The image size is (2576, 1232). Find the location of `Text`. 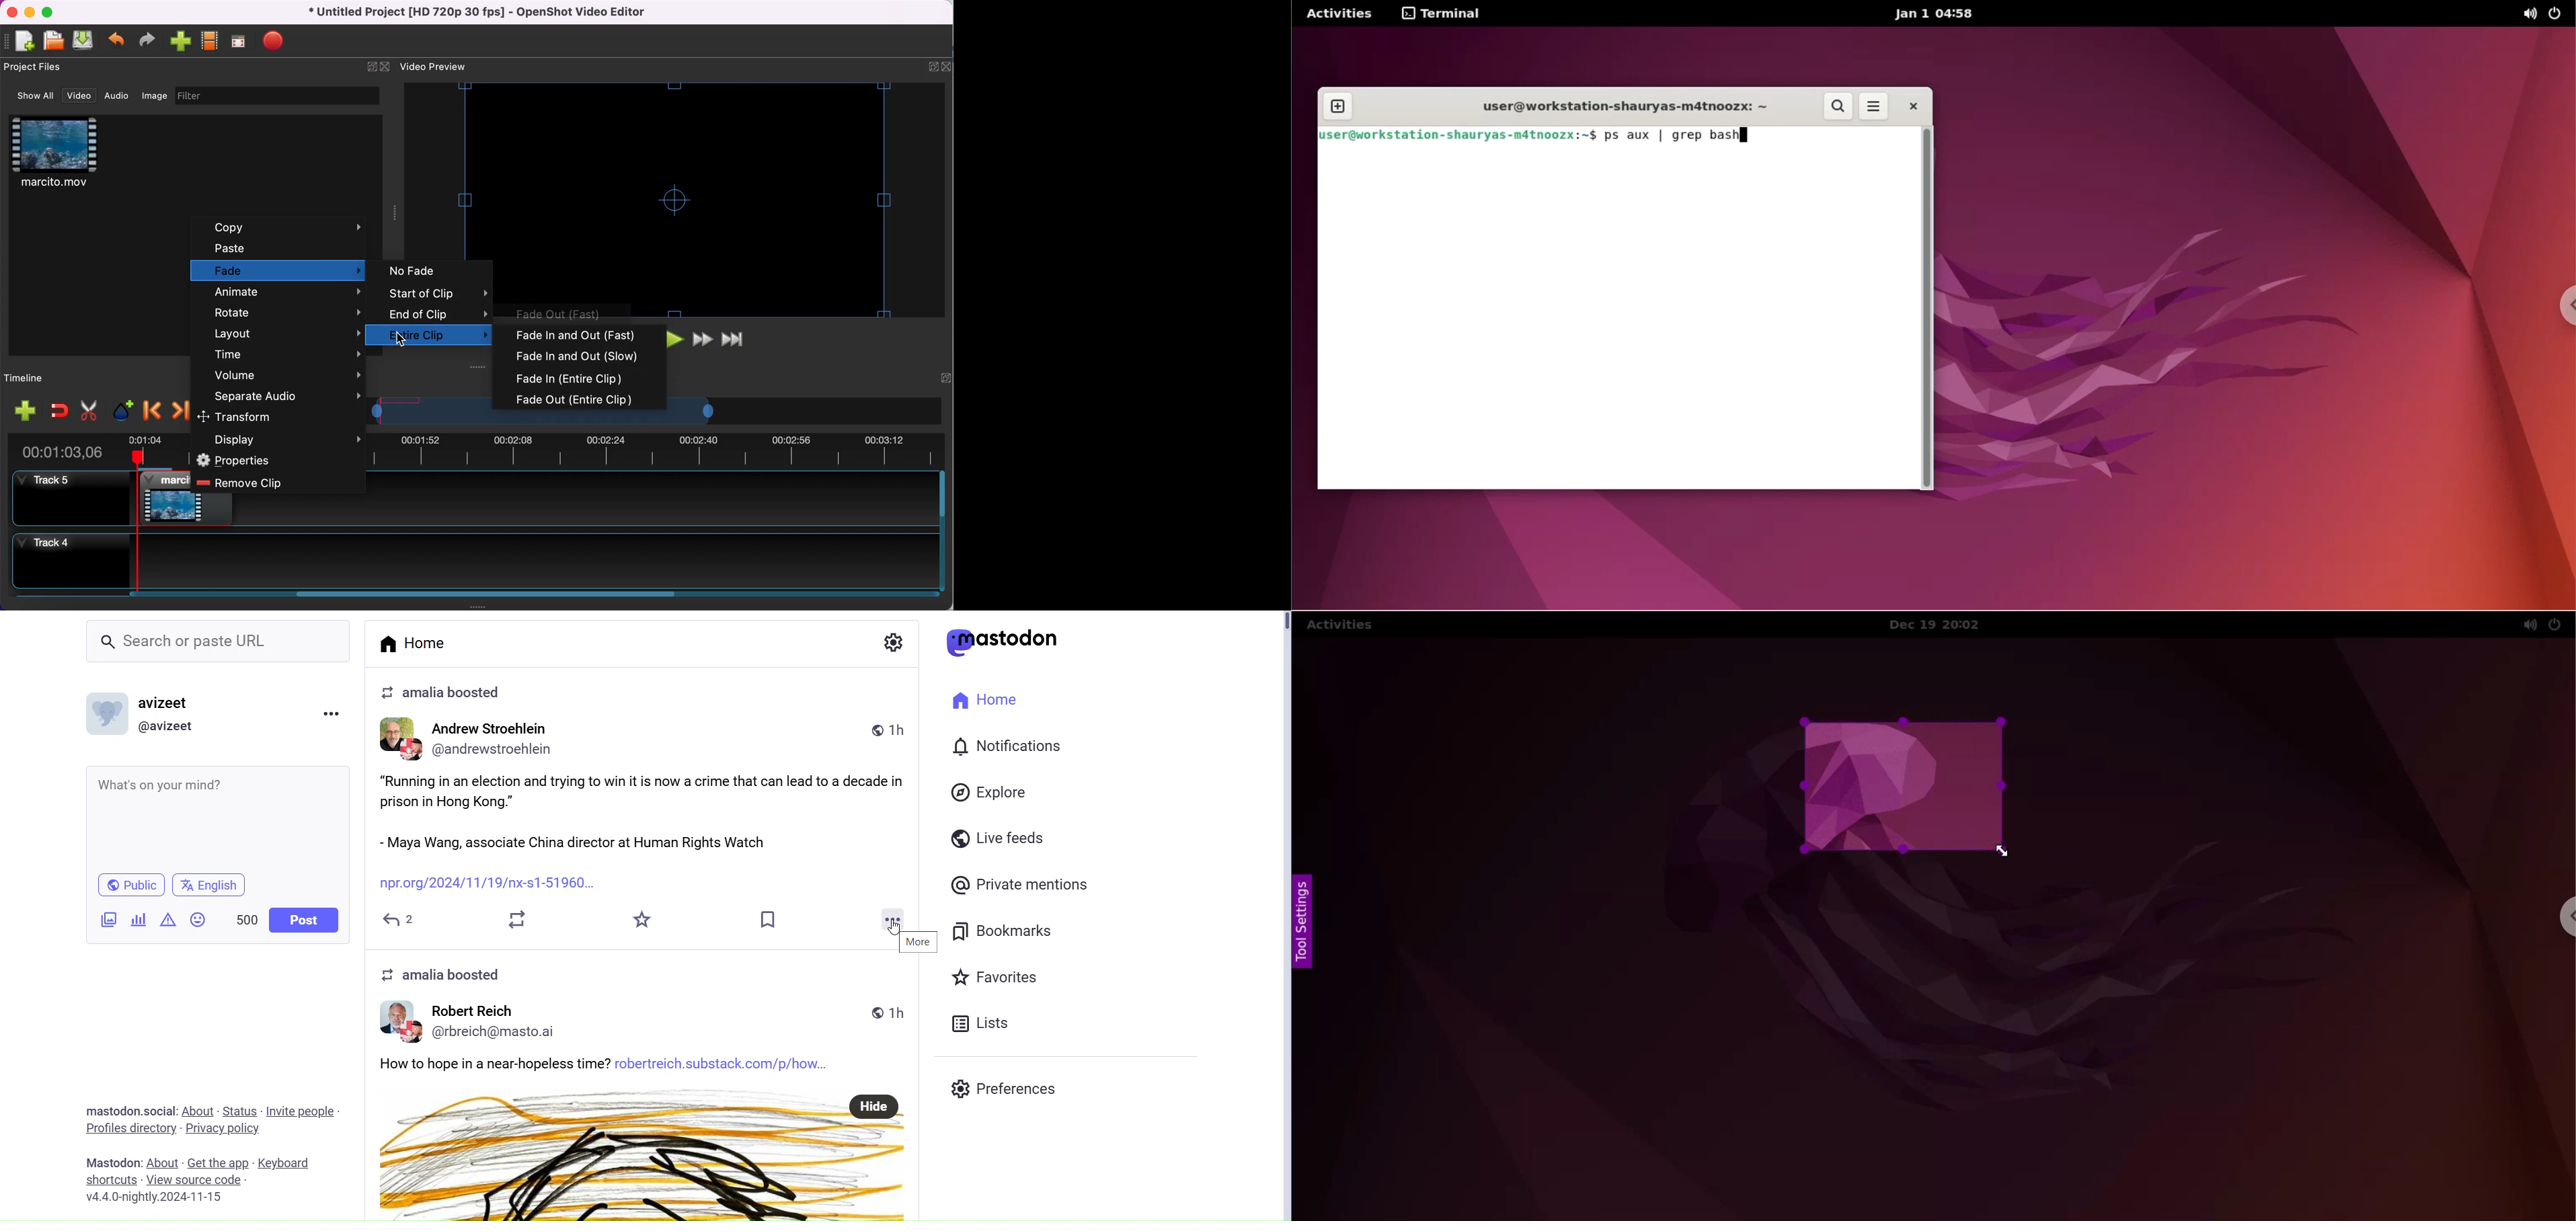

Text is located at coordinates (111, 1162).